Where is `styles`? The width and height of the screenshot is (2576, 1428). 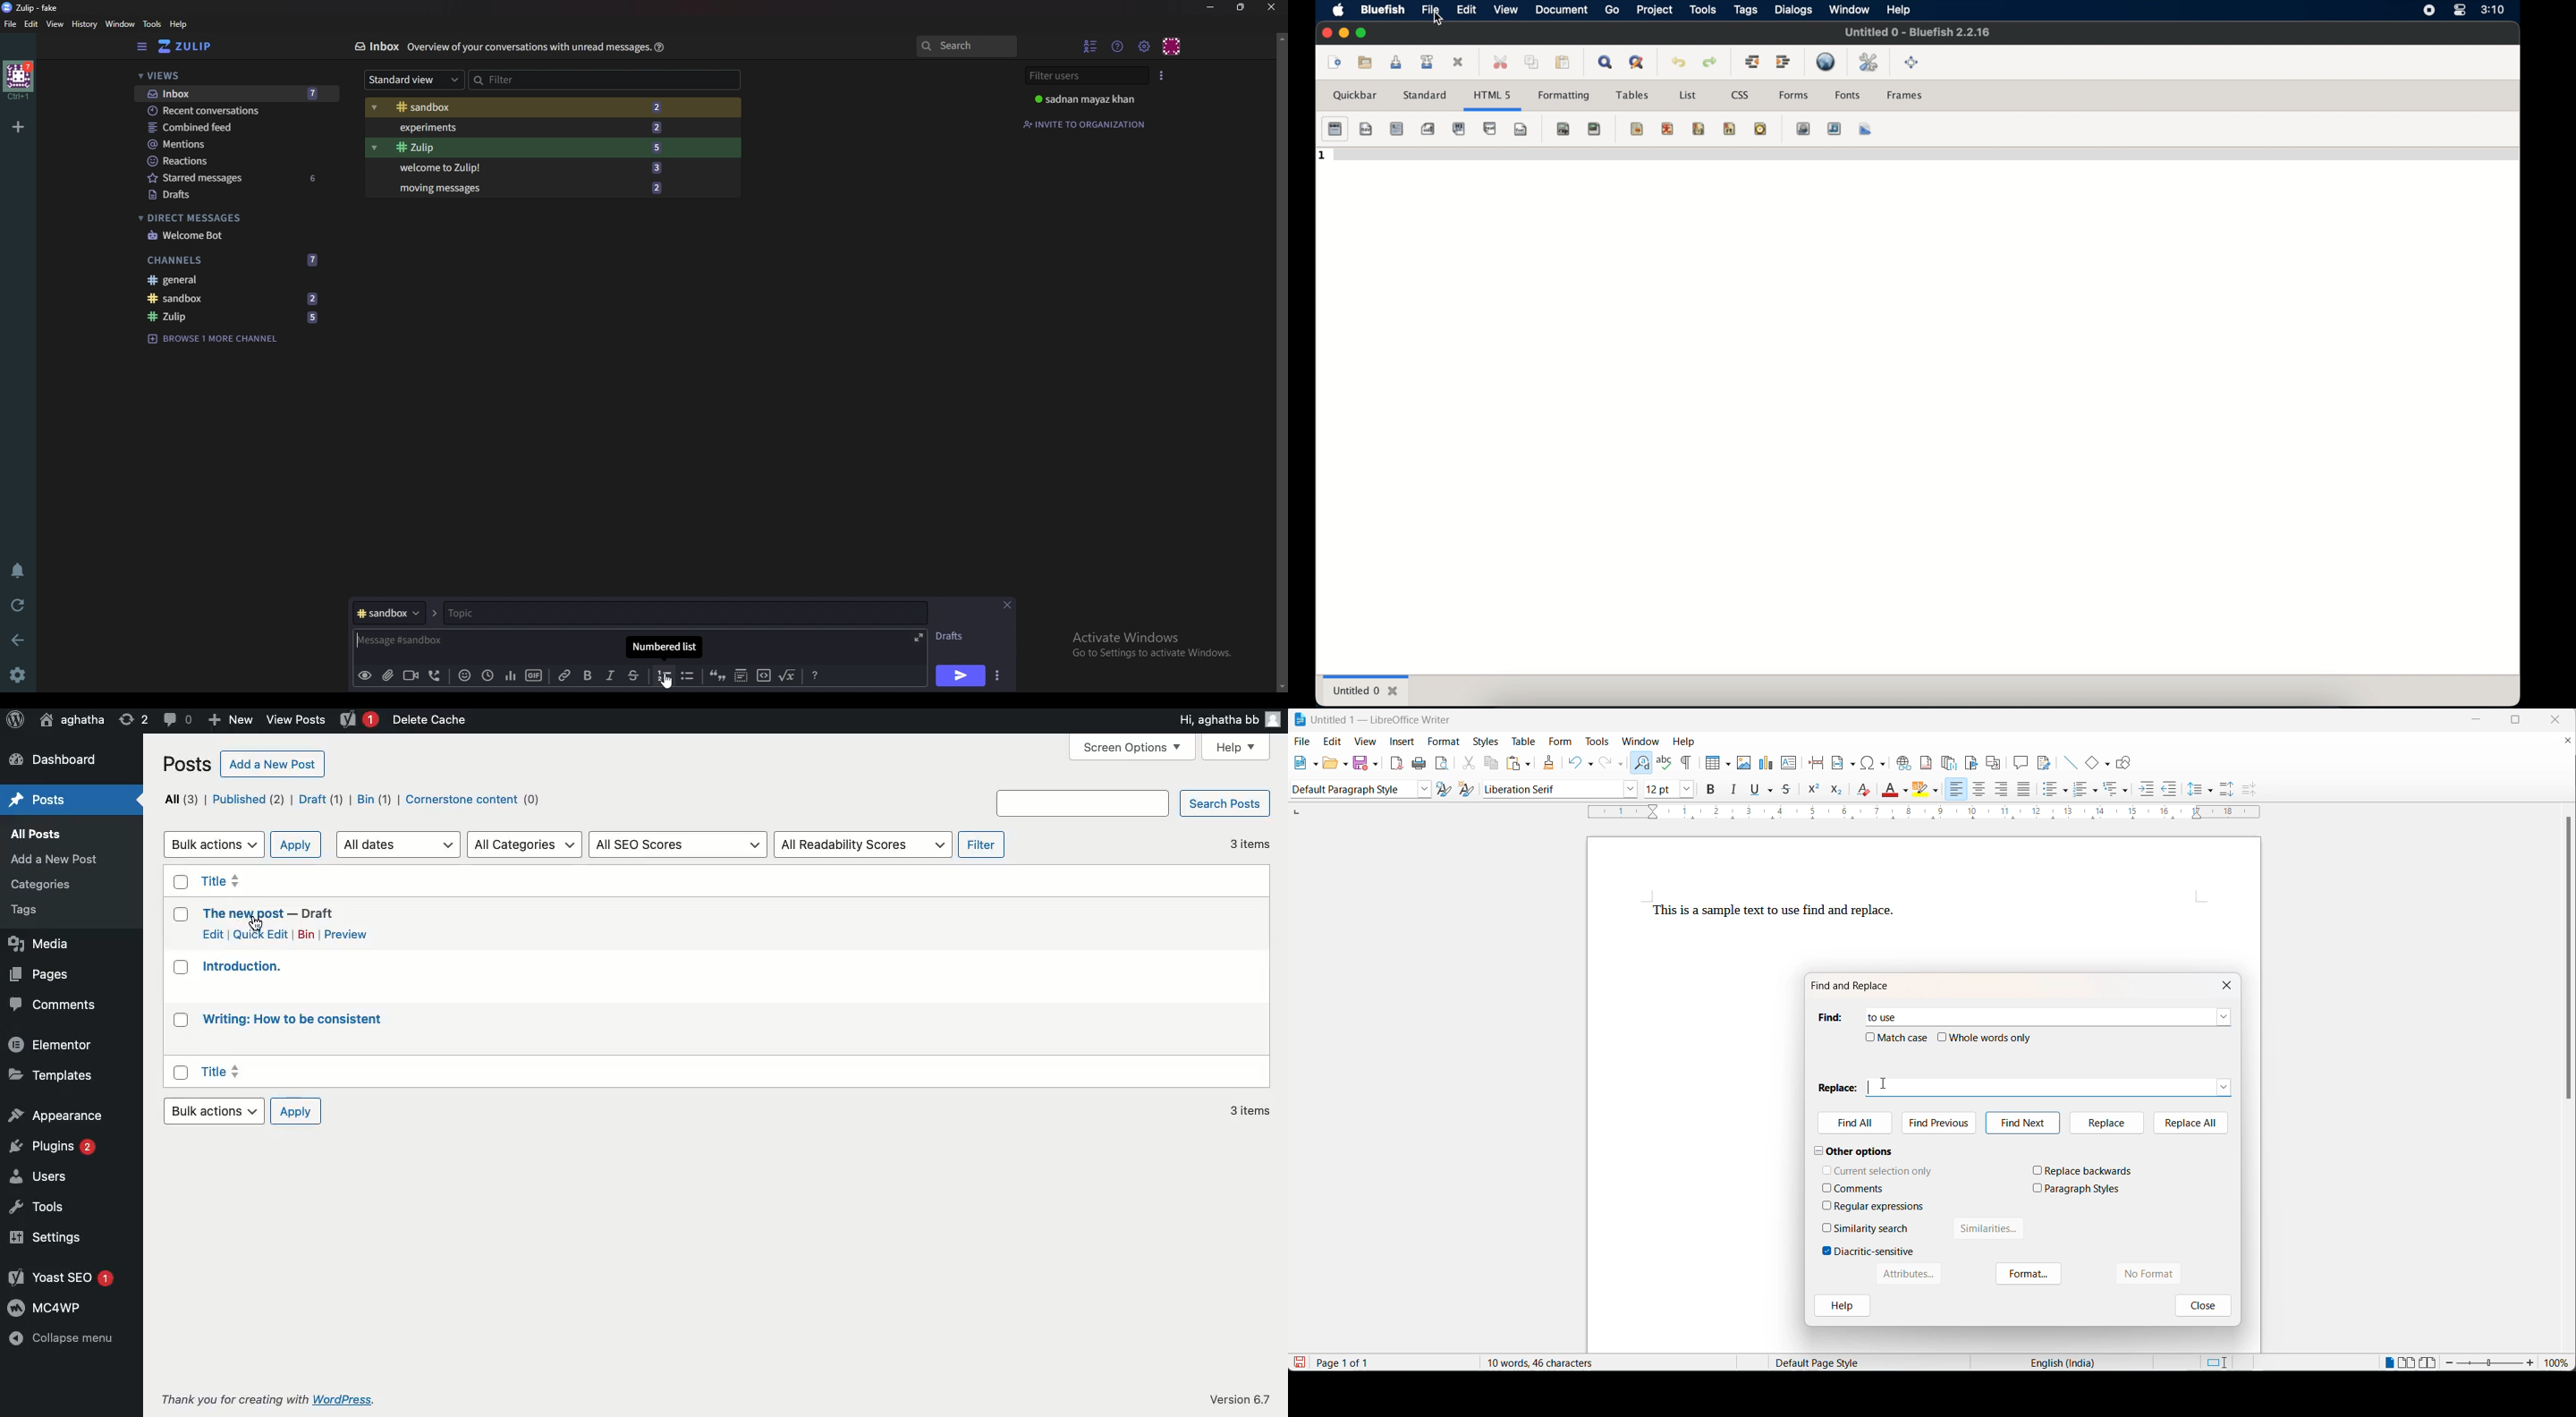 styles is located at coordinates (1486, 741).